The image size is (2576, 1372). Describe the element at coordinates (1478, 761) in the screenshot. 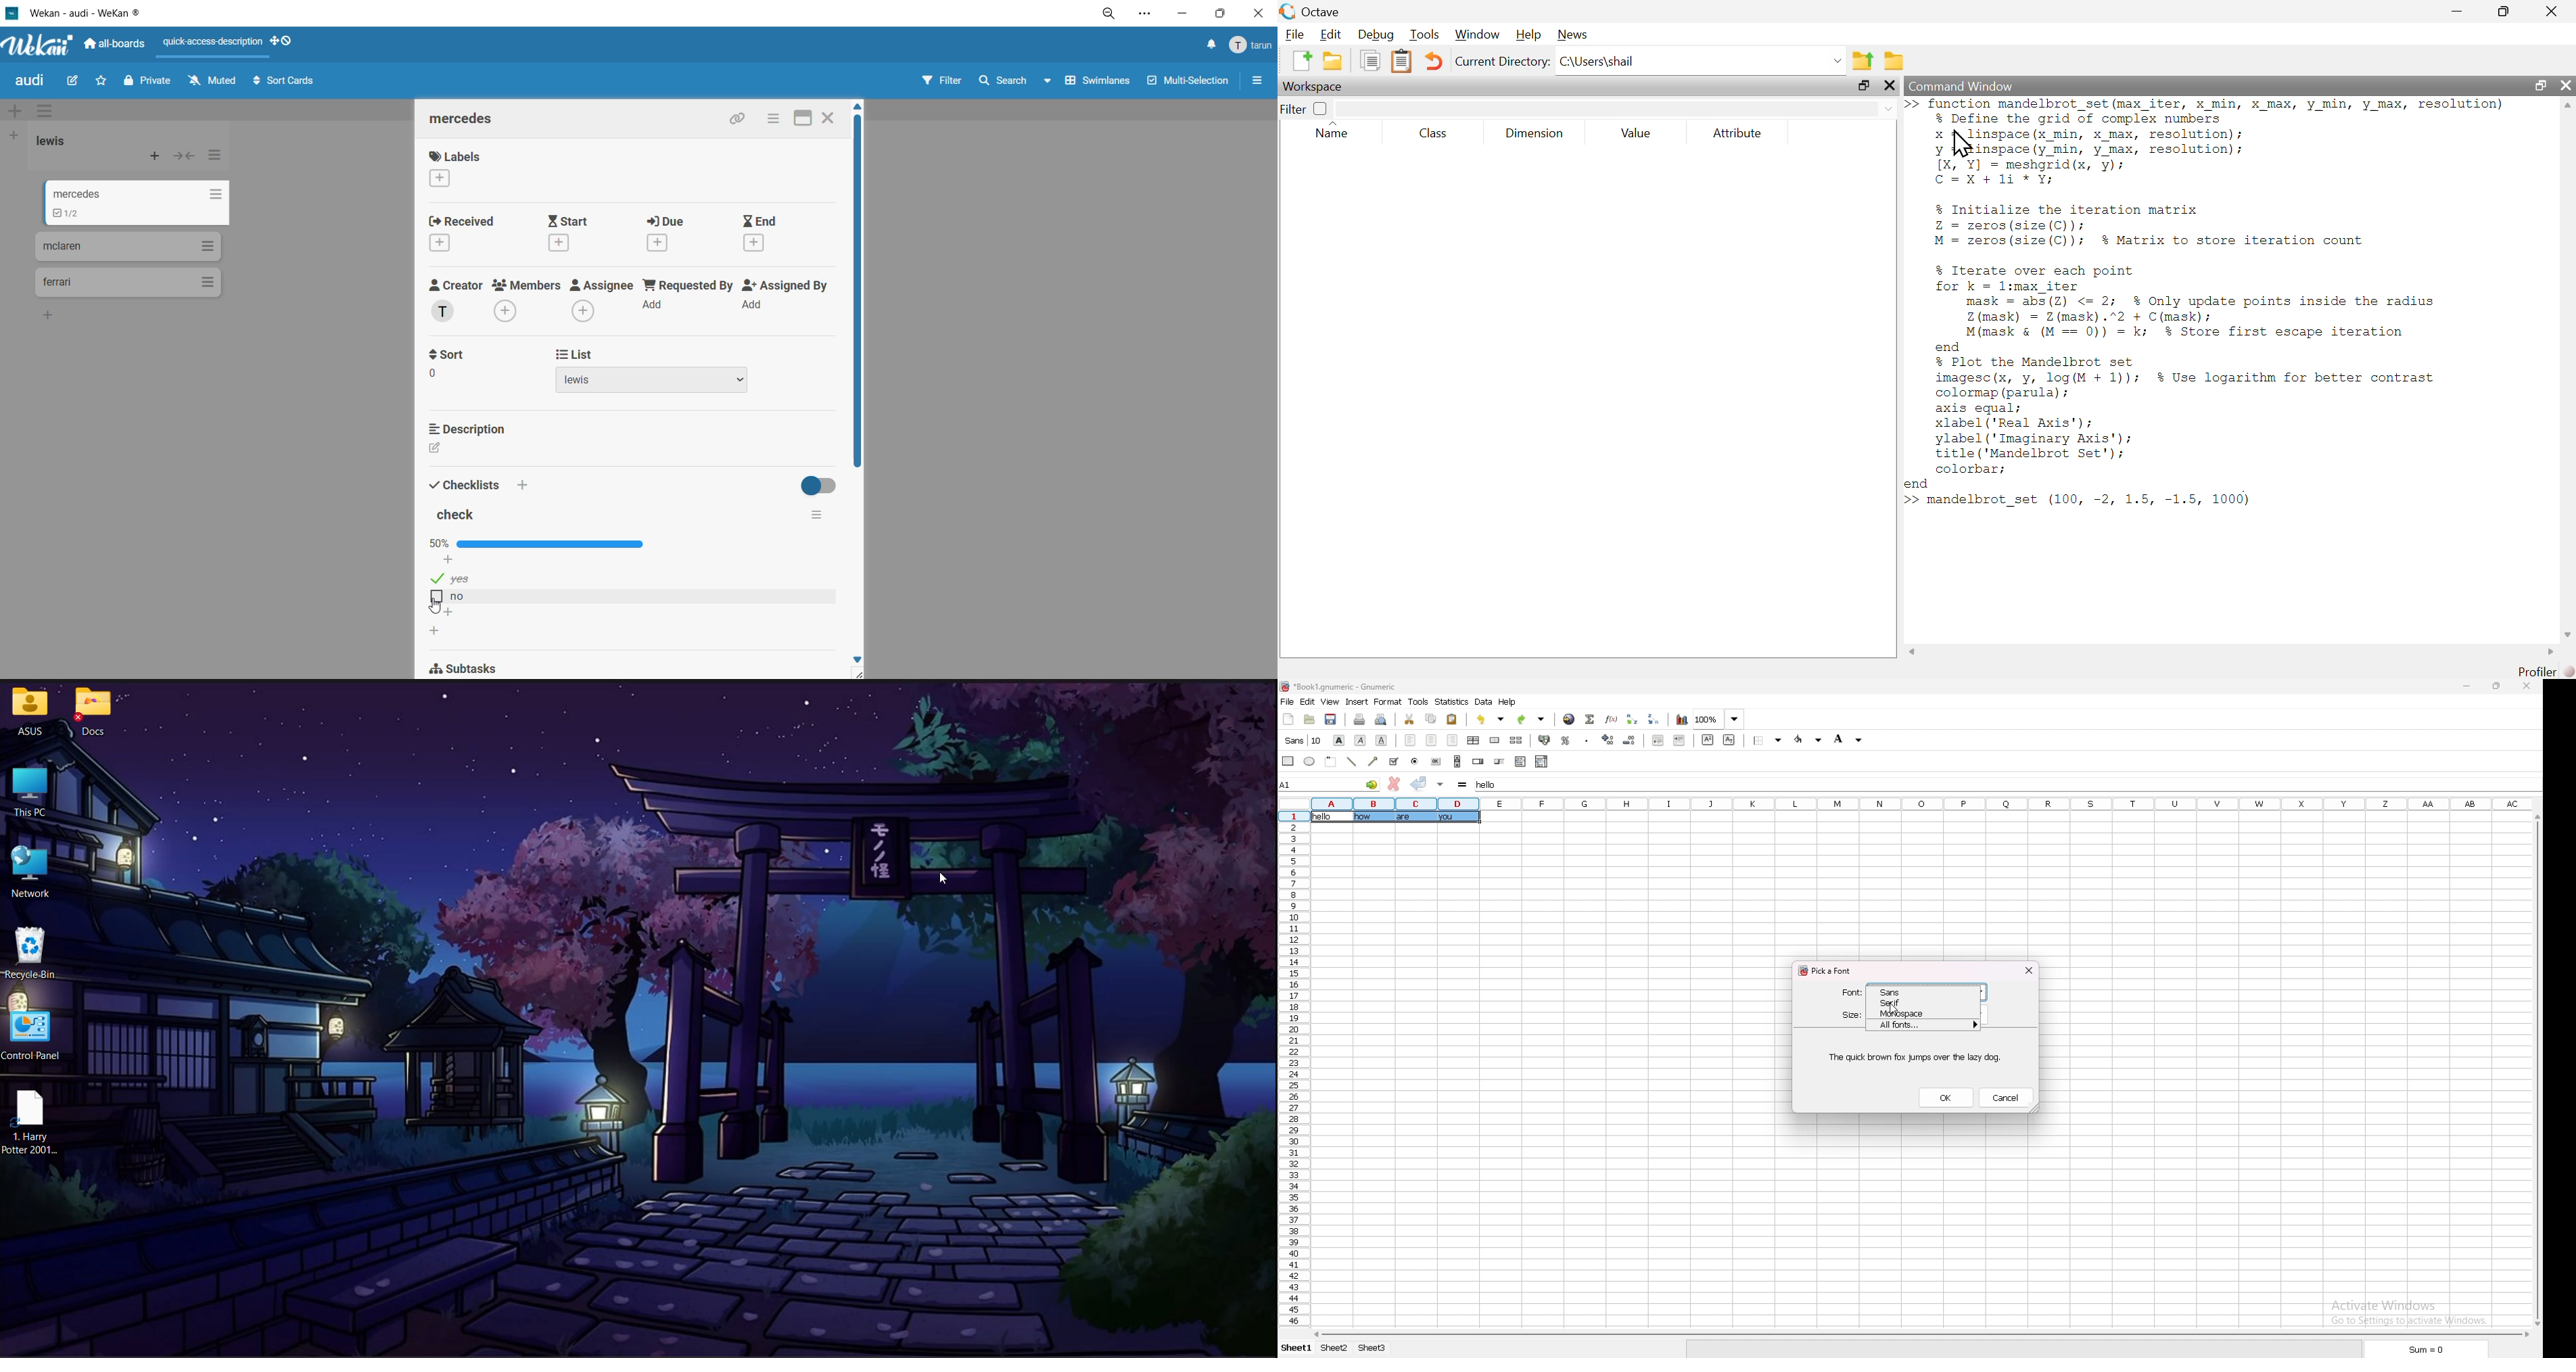

I see `spin button` at that location.